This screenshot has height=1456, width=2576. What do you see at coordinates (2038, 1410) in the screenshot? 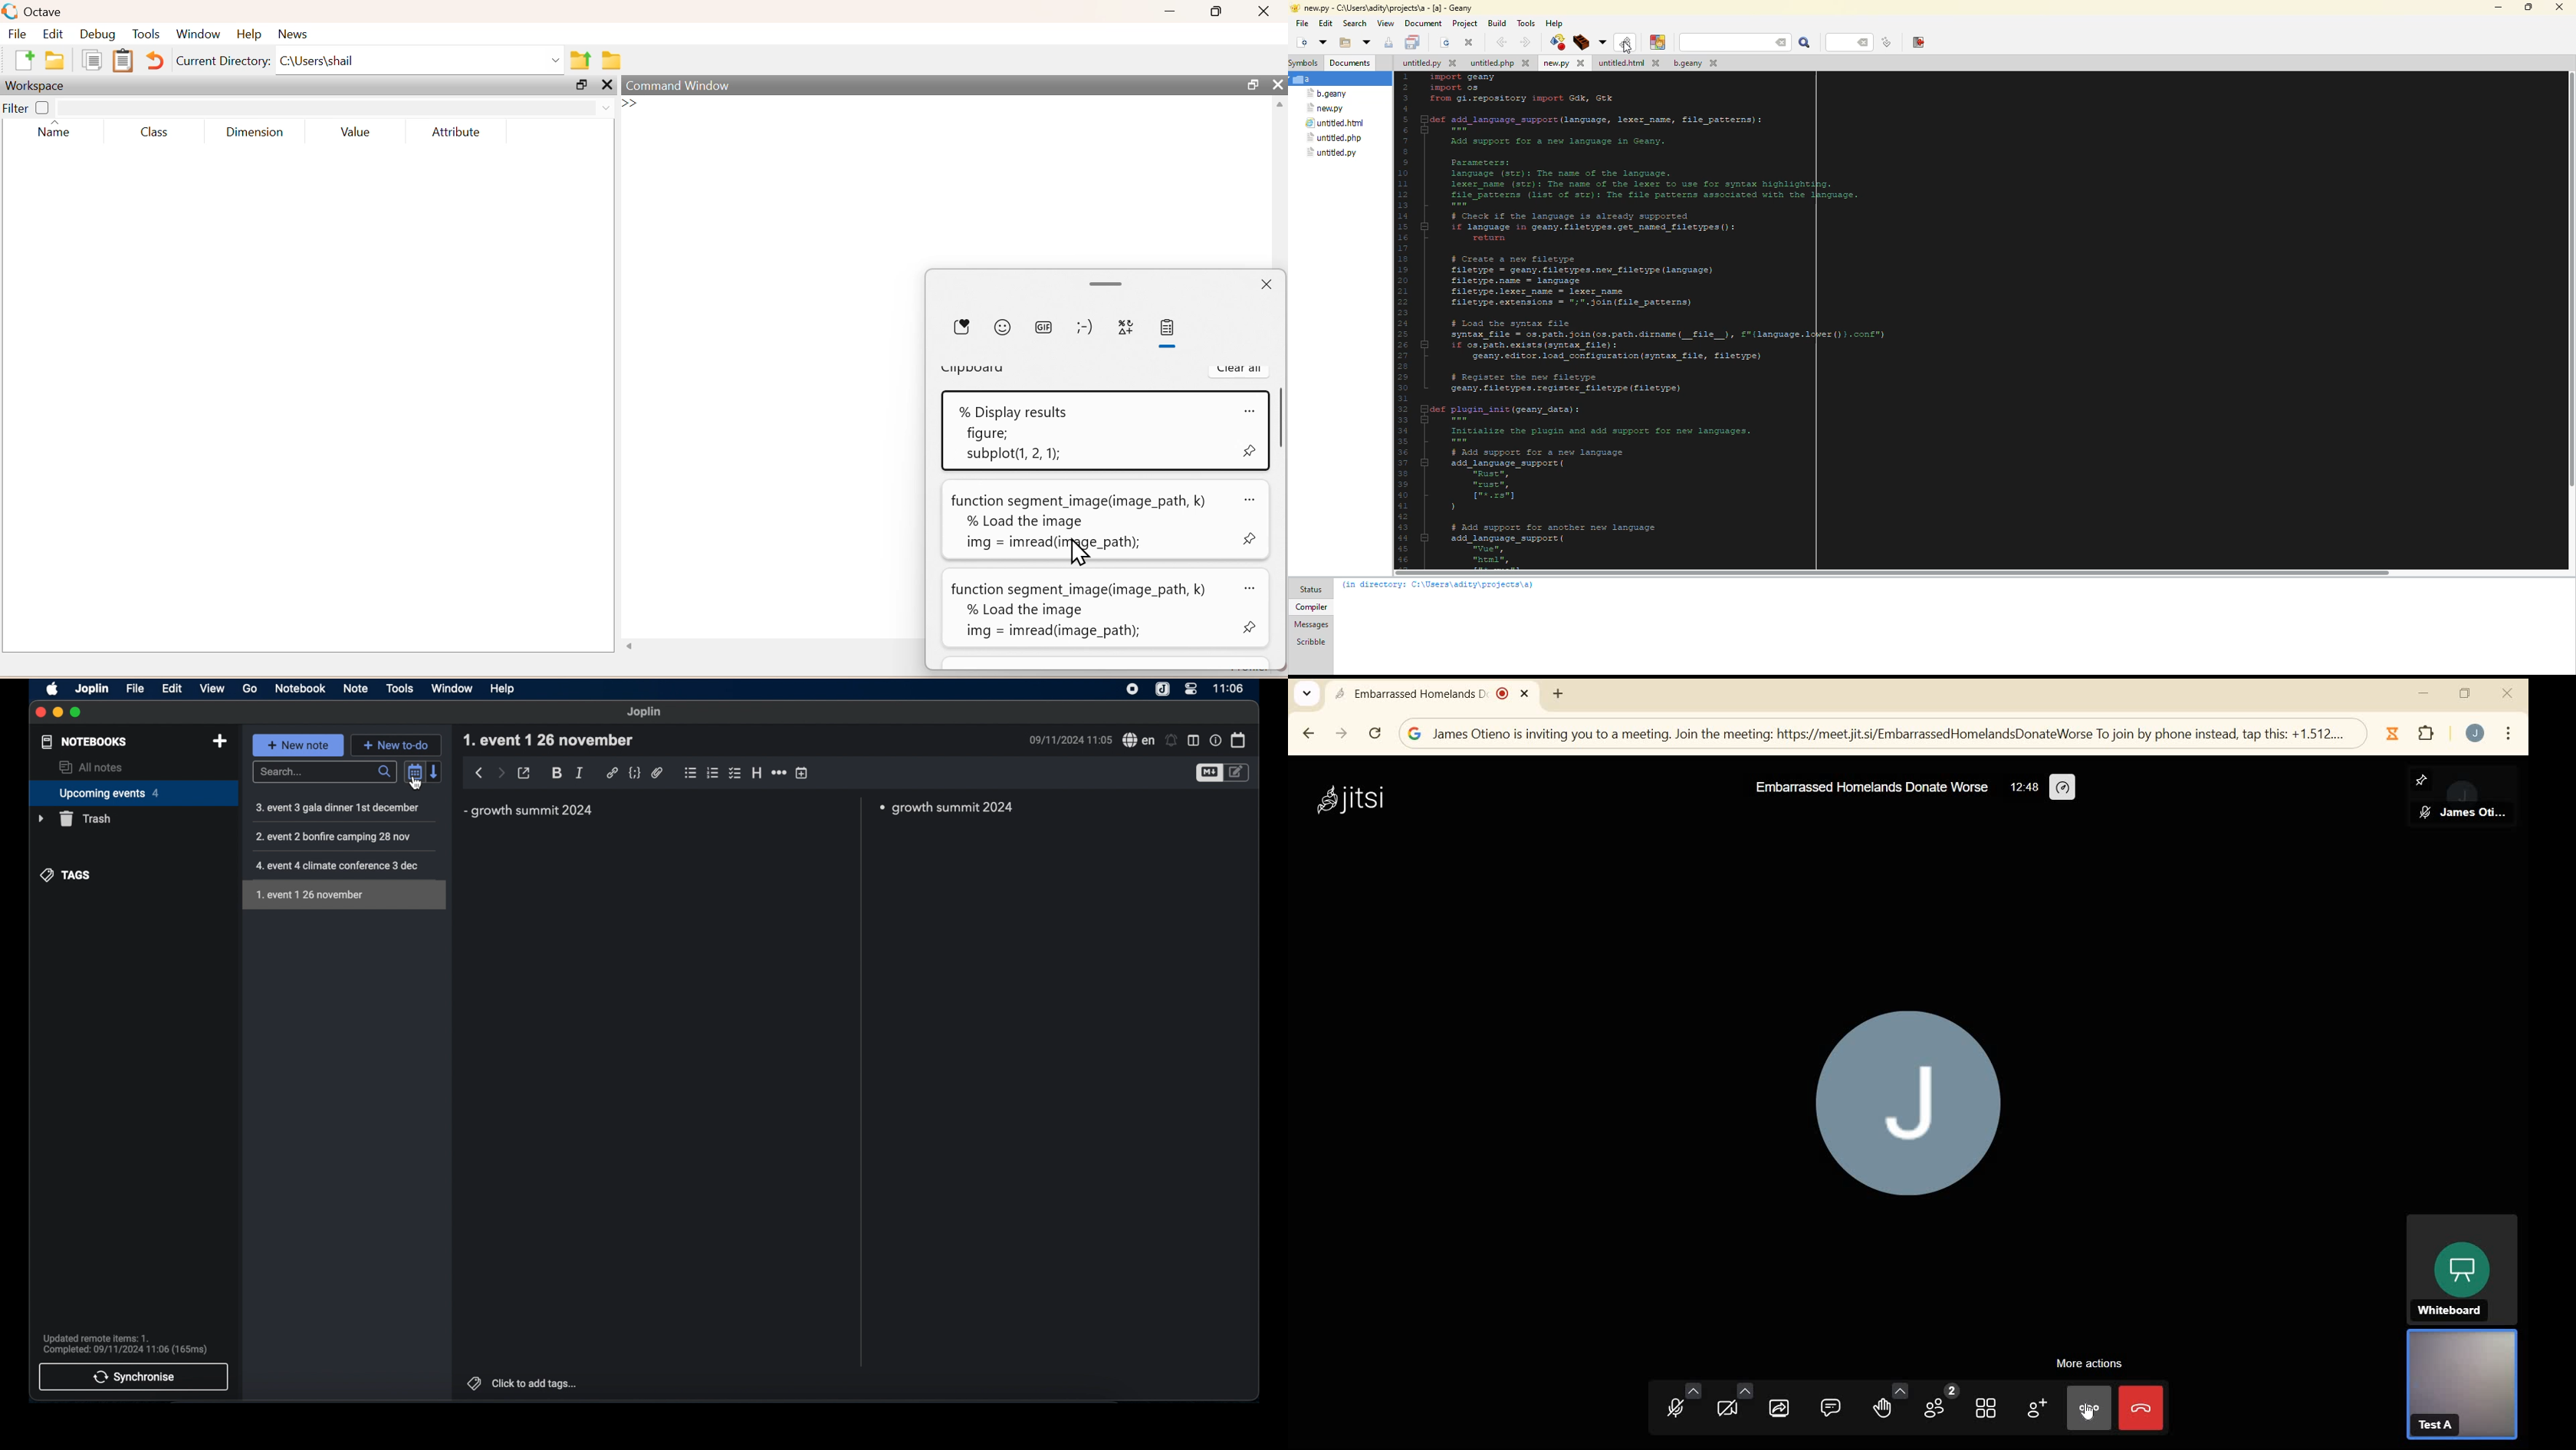
I see `invite people` at bounding box center [2038, 1410].